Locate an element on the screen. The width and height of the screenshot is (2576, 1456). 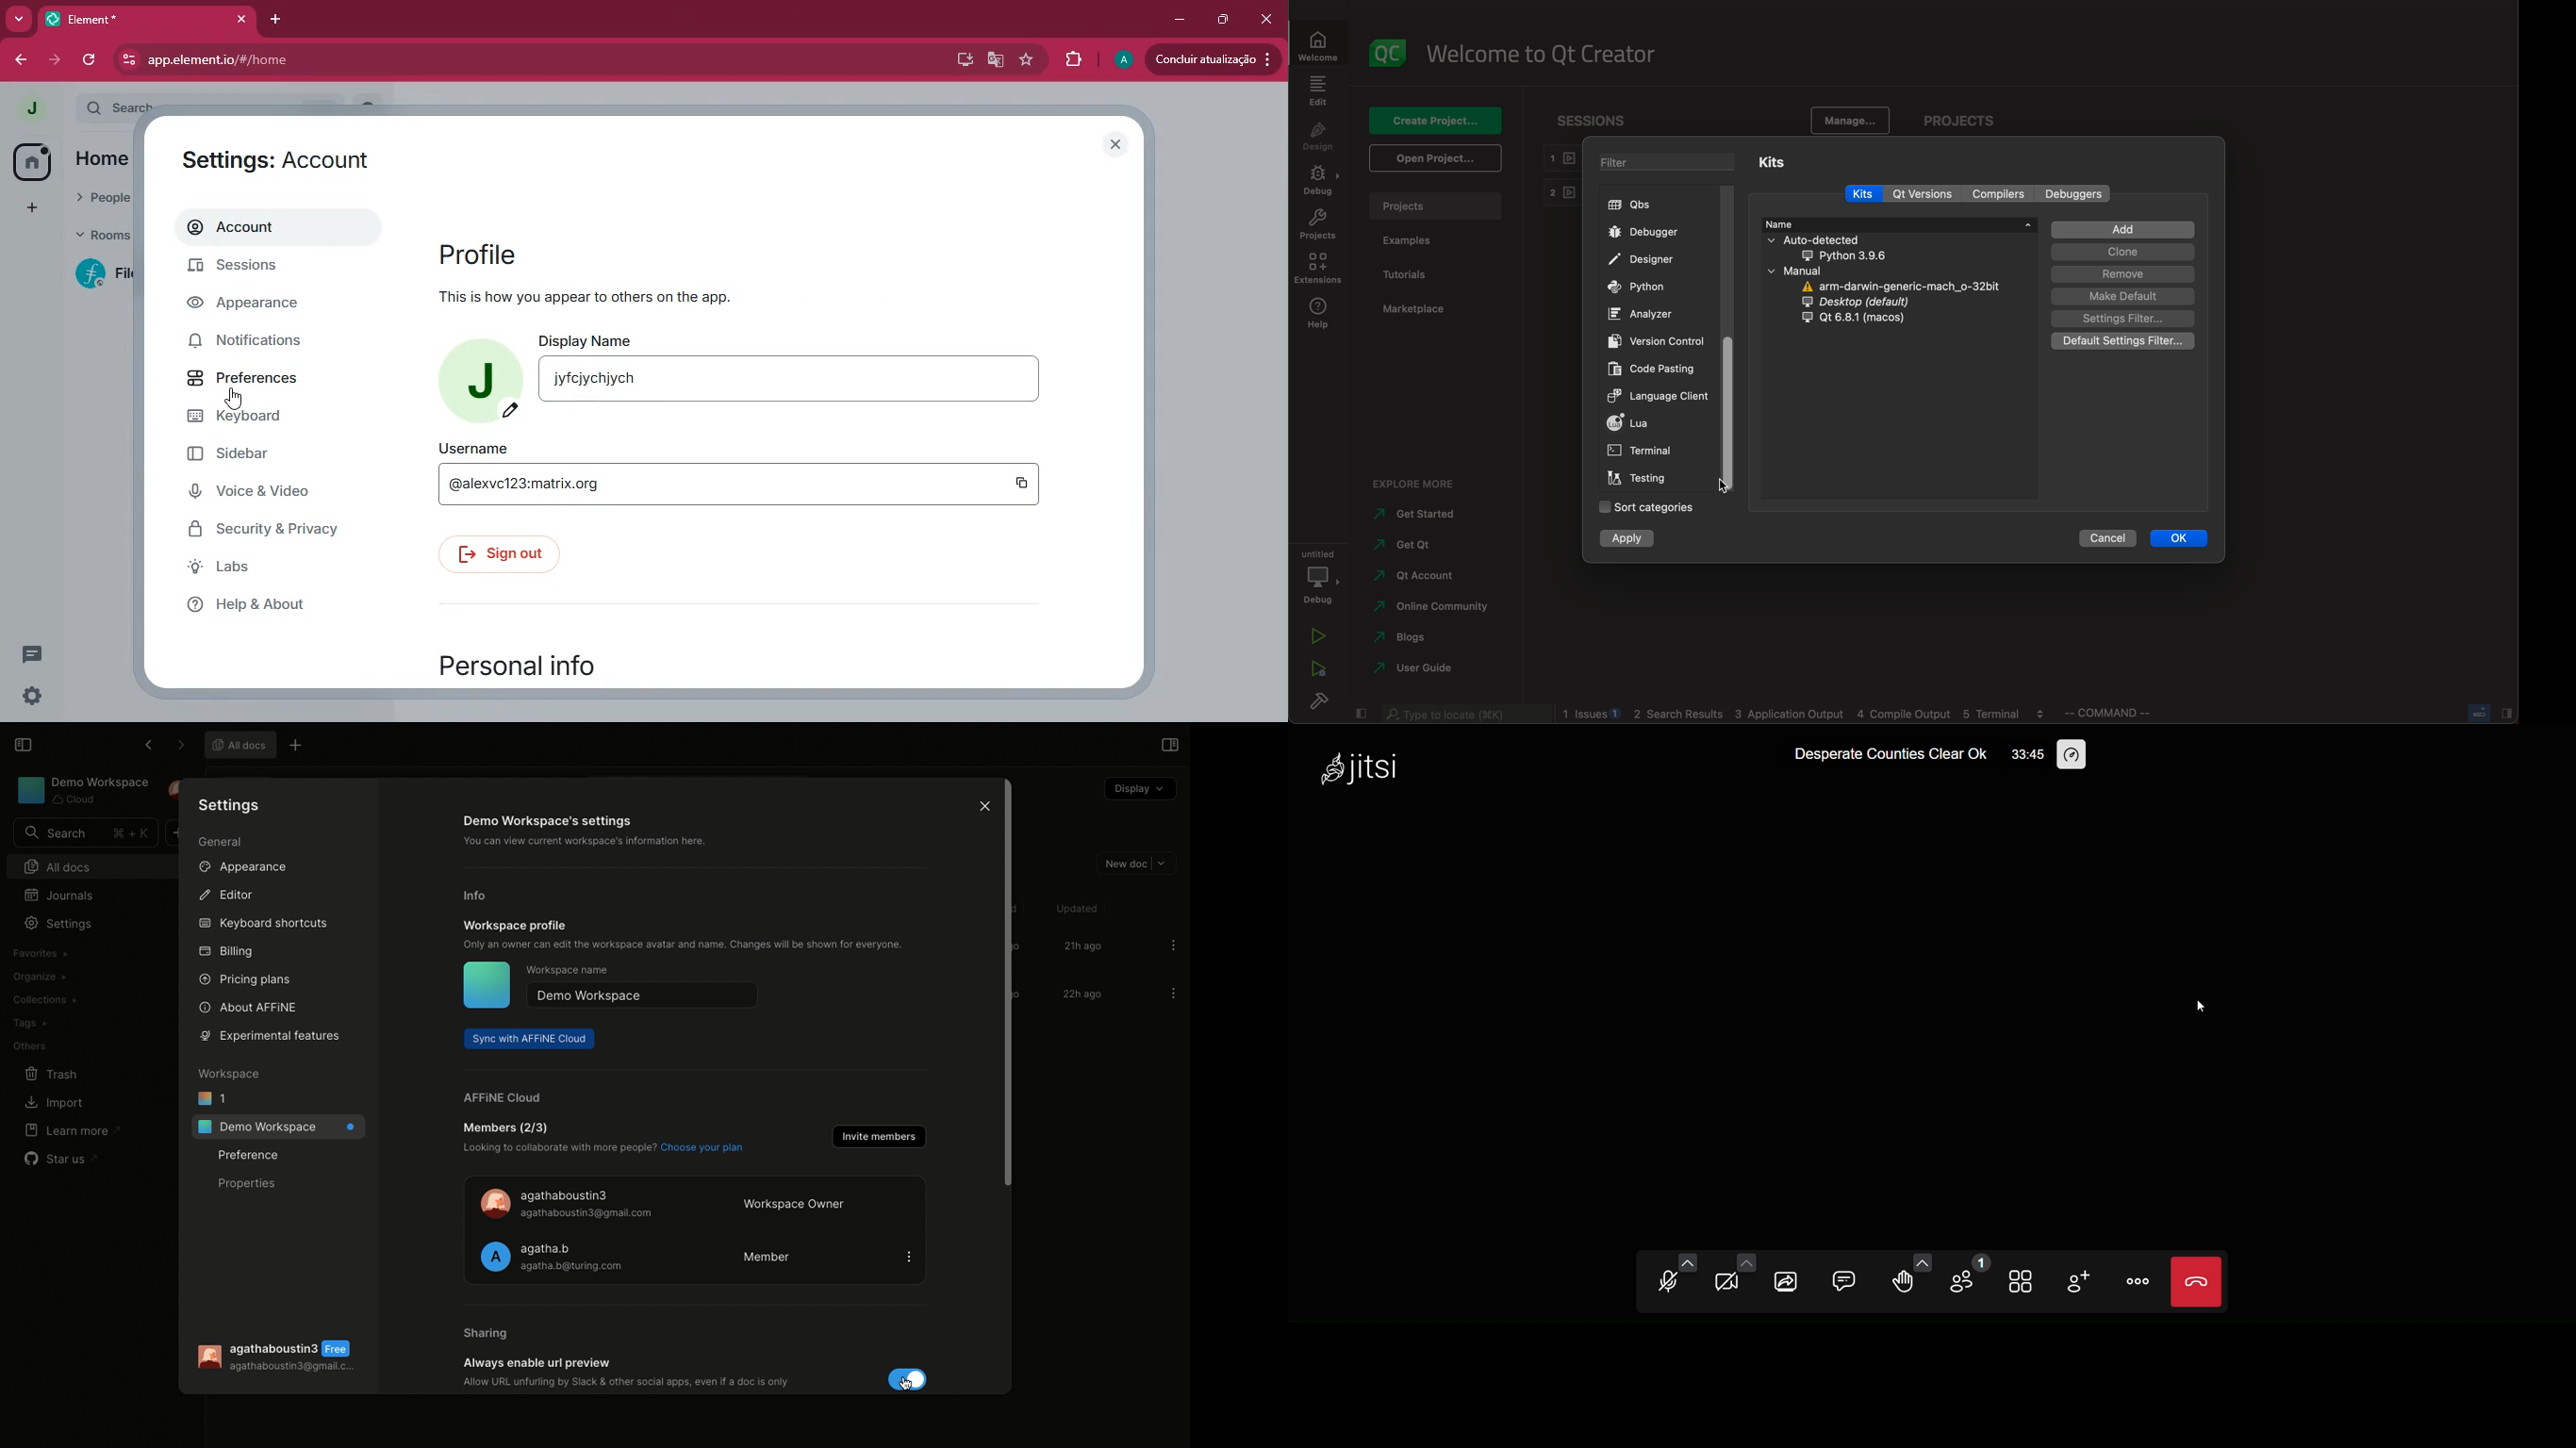
chat is located at coordinates (1842, 1278).